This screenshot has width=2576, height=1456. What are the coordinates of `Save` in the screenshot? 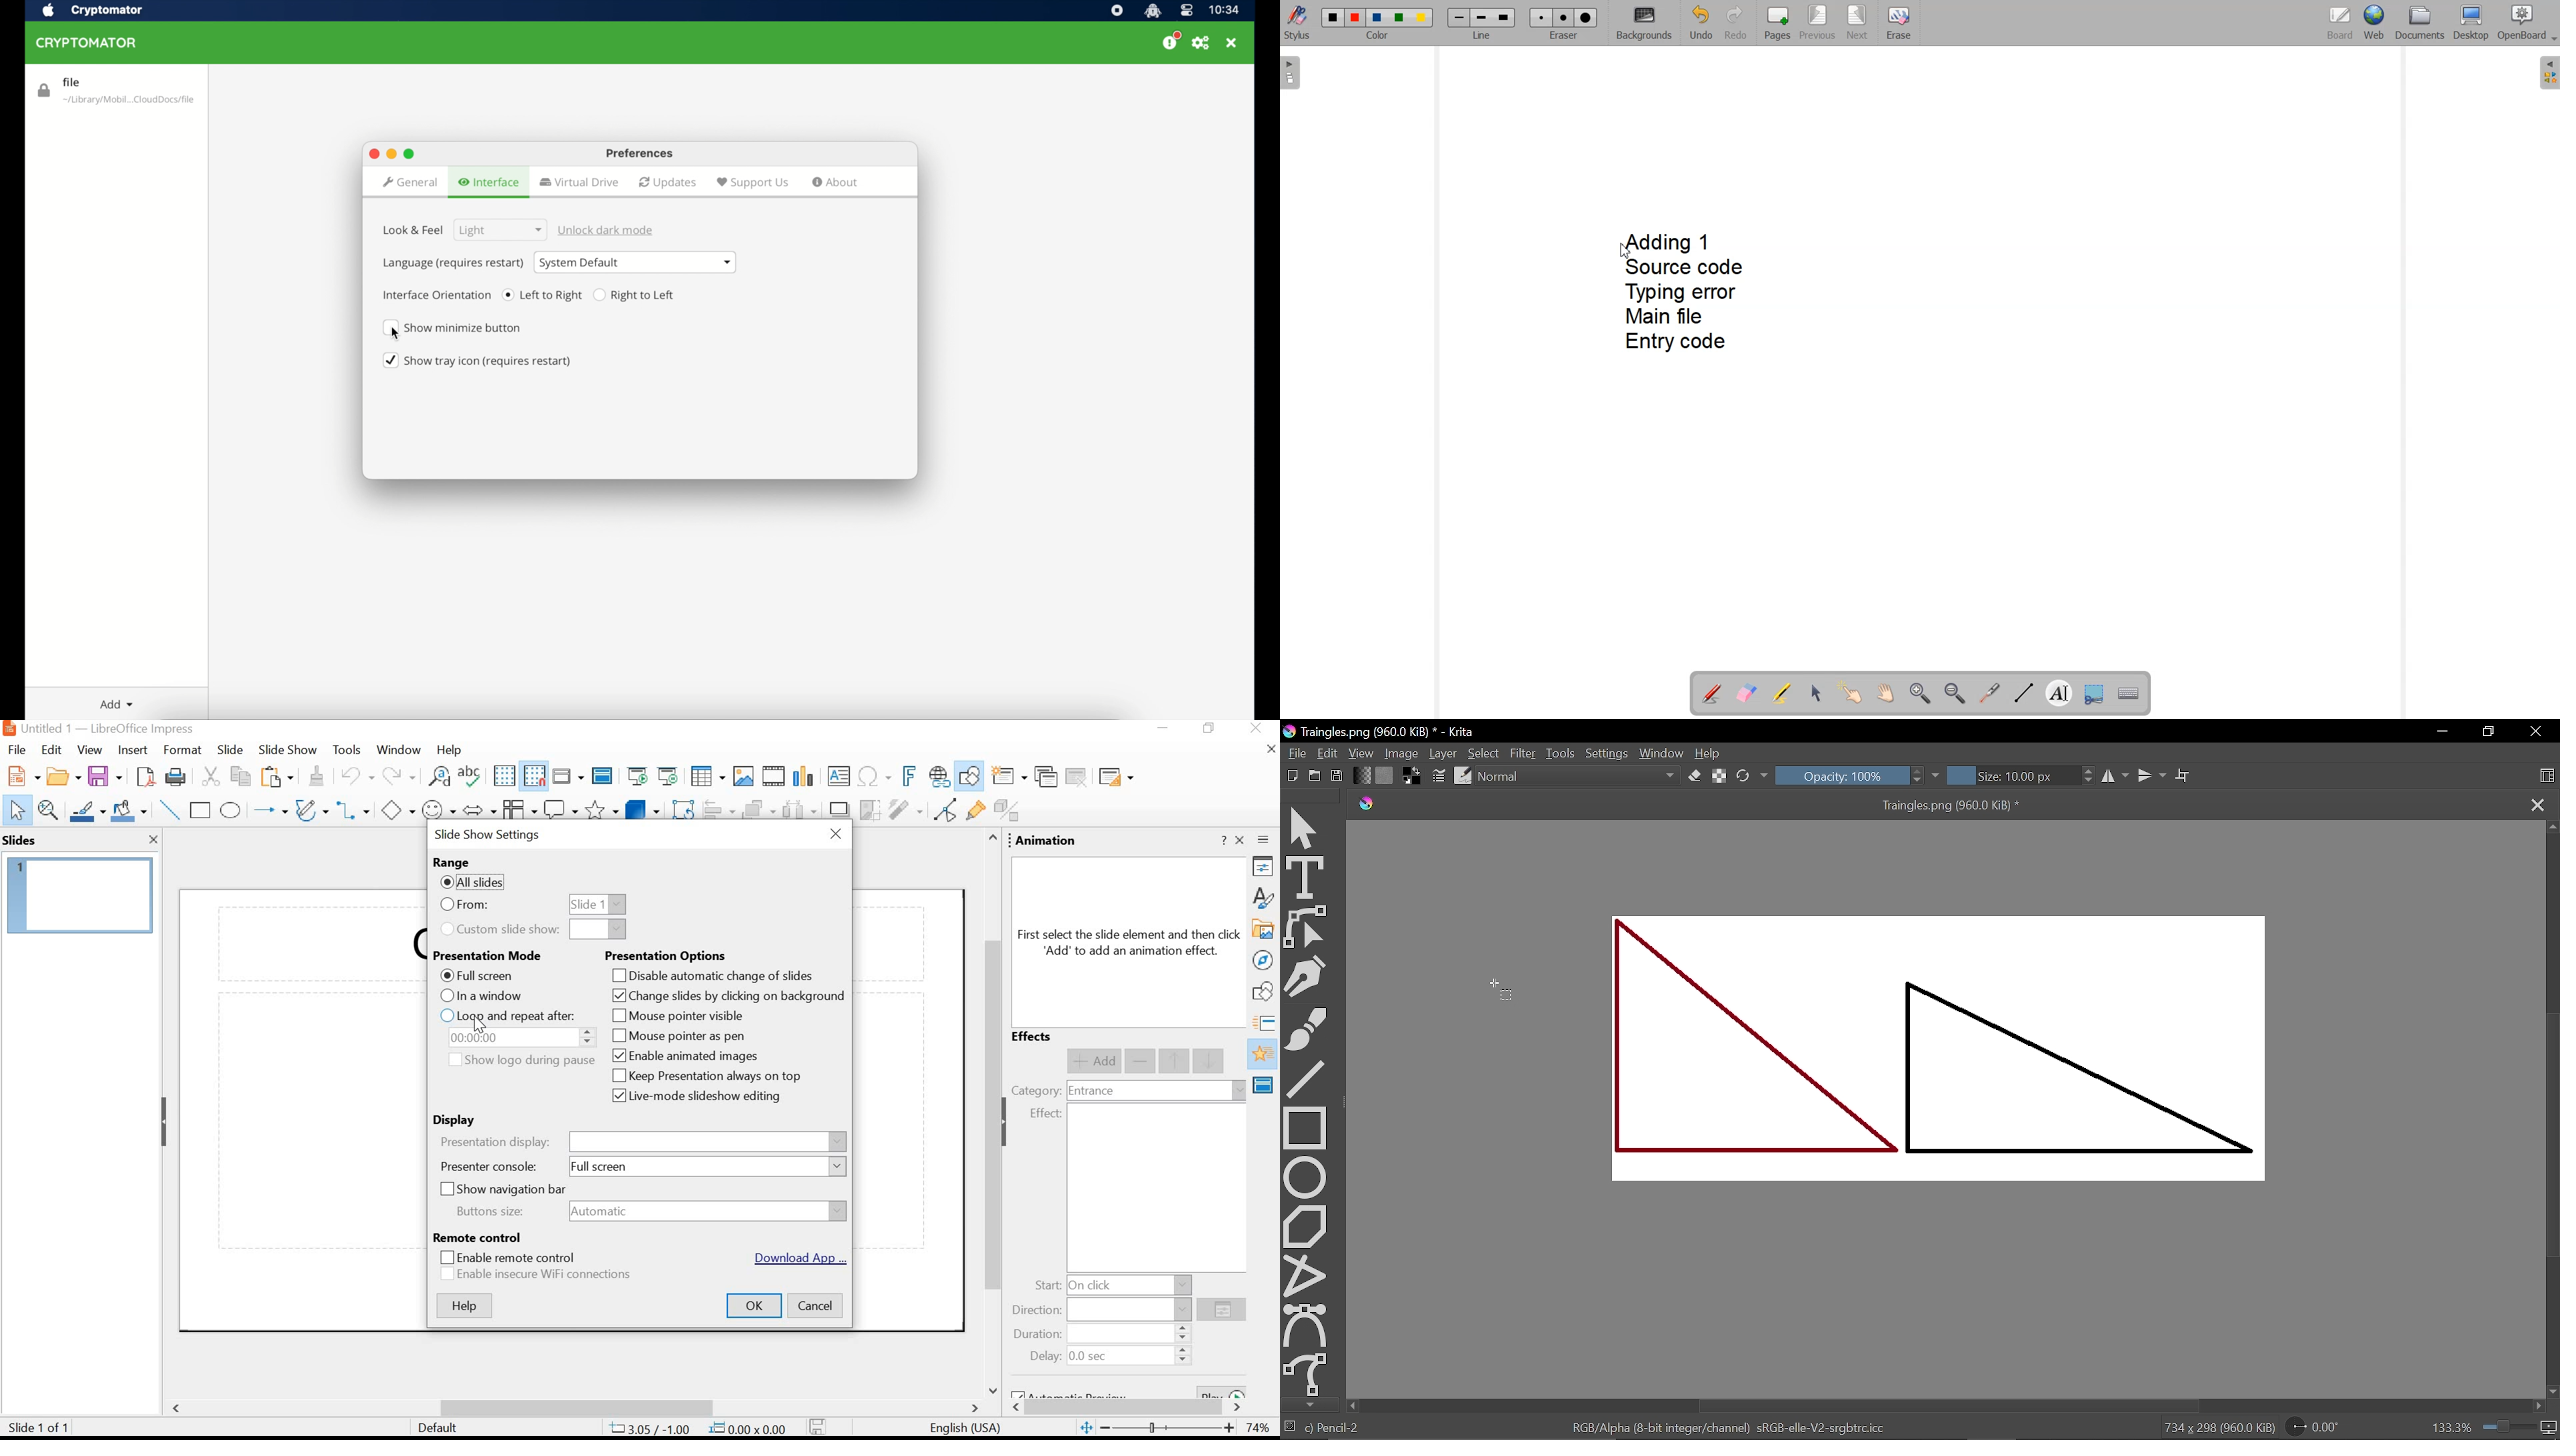 It's located at (1338, 777).